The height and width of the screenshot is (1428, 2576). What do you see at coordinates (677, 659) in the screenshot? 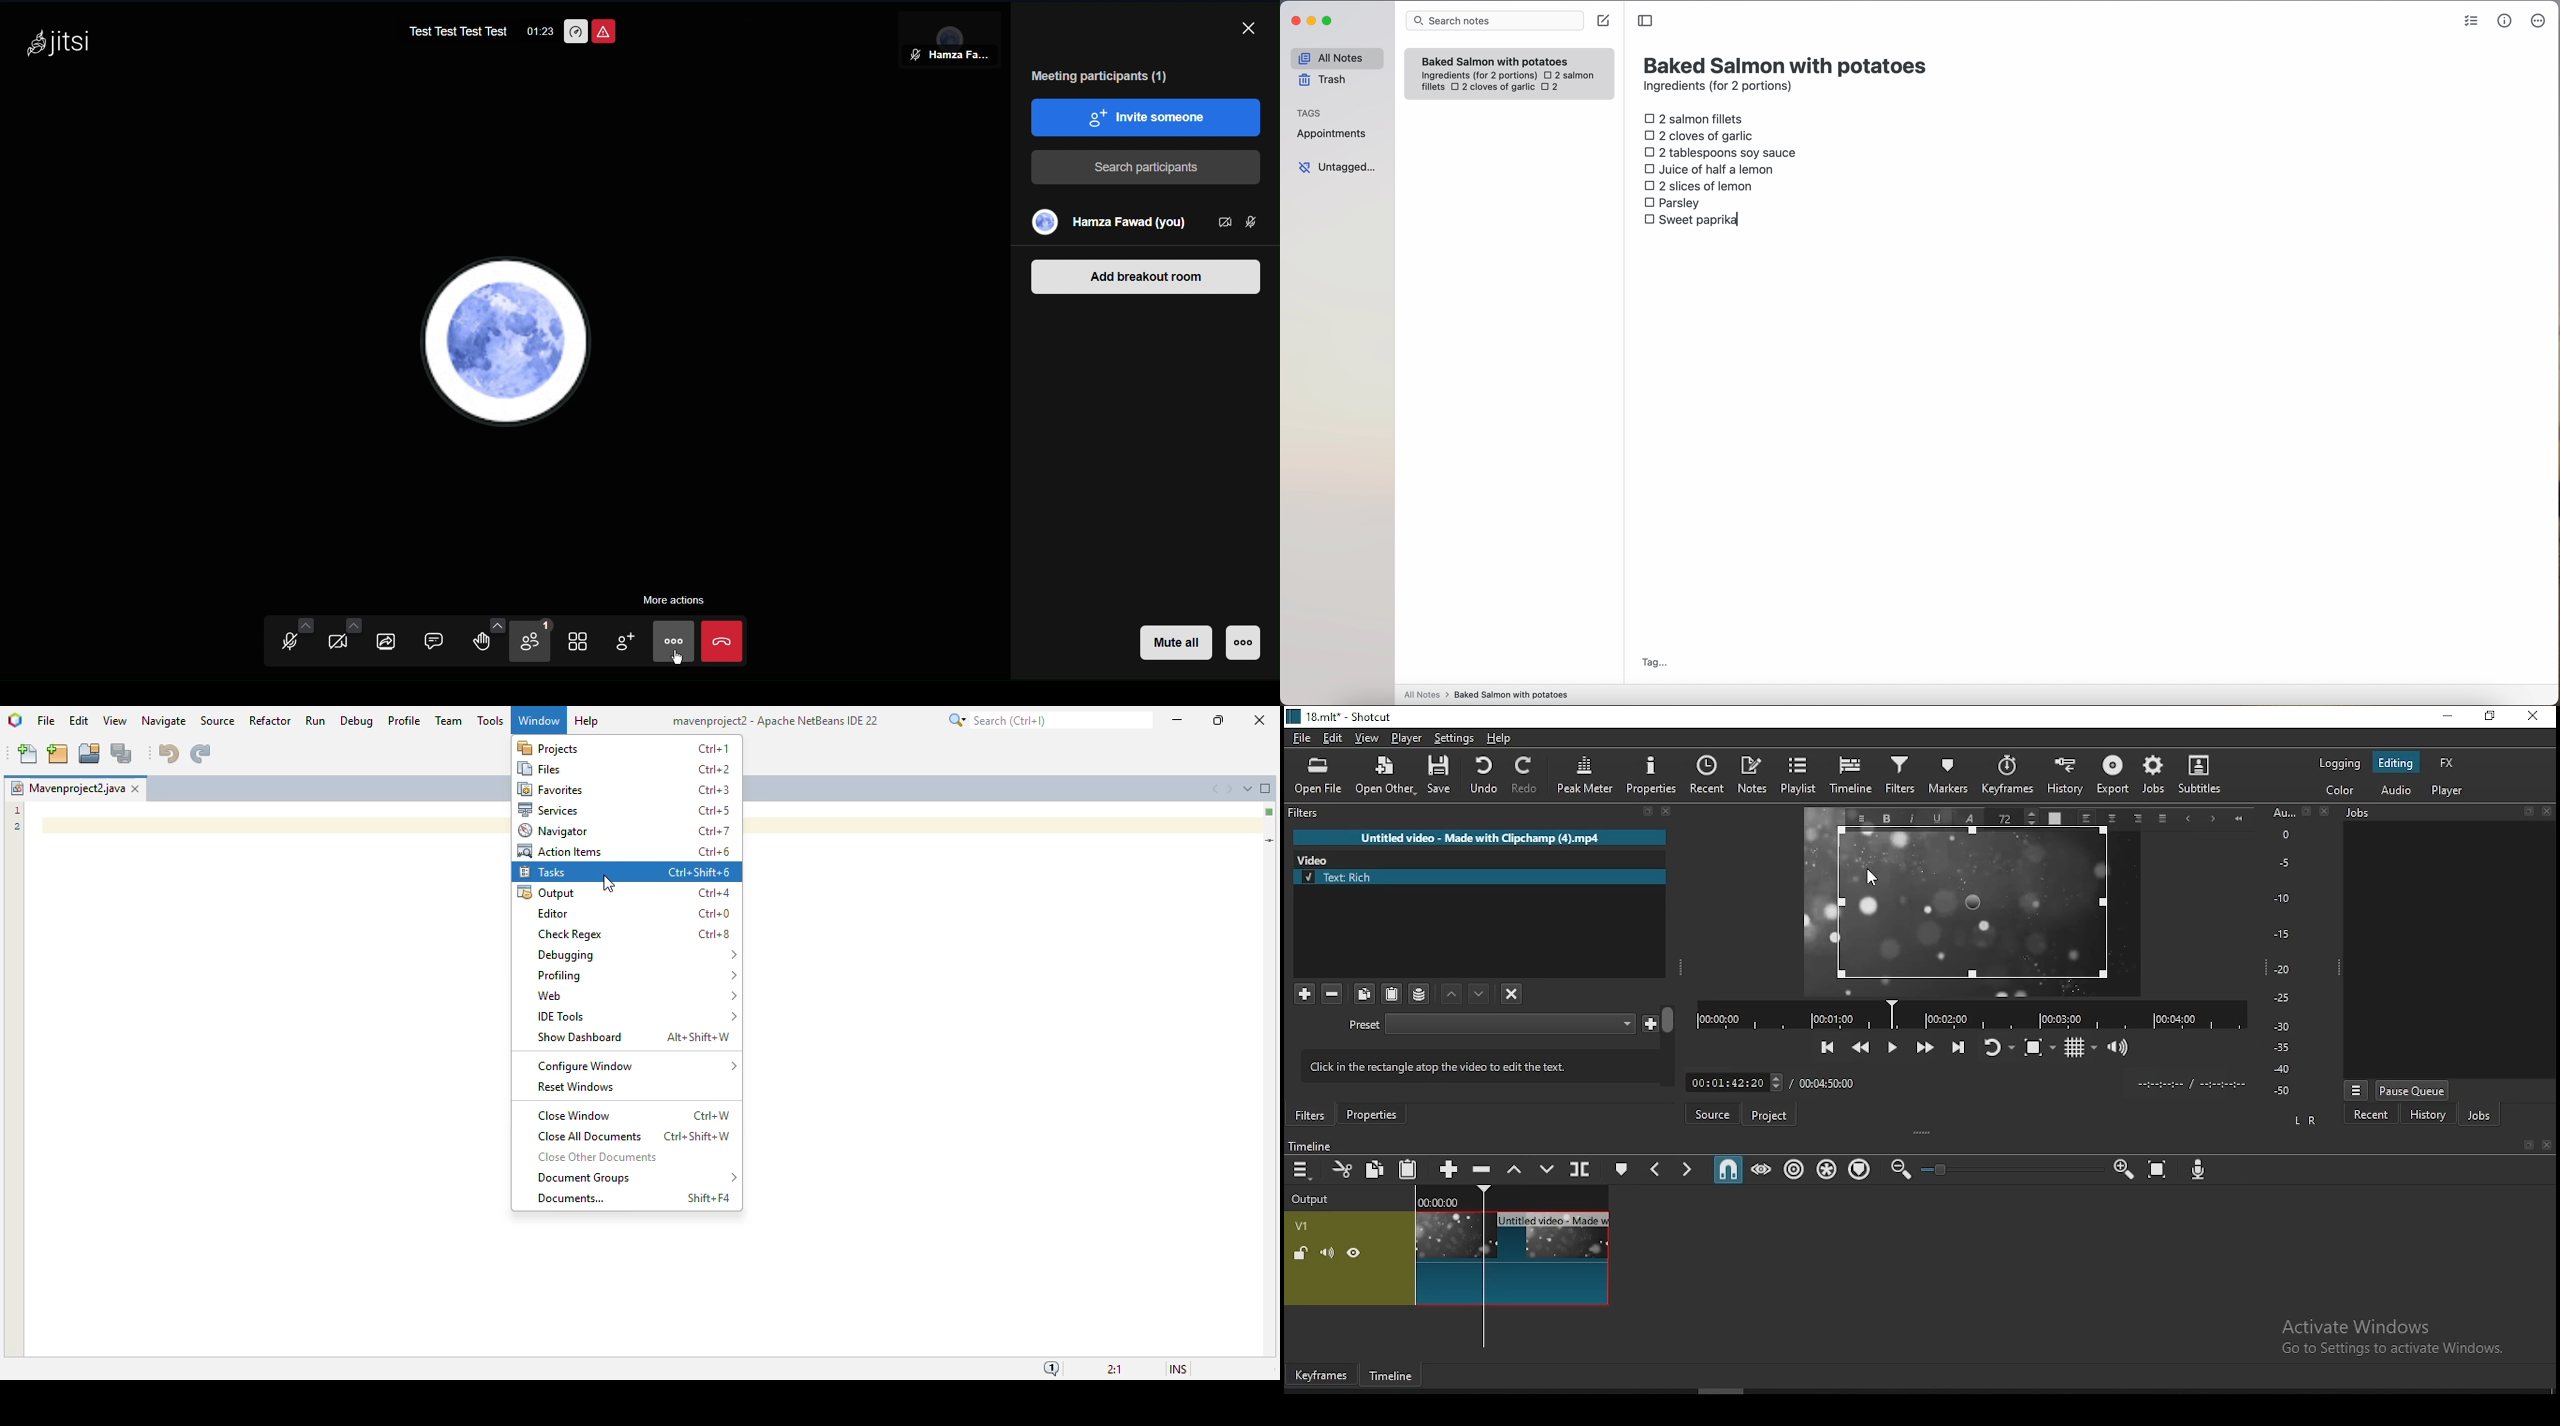
I see `cursor` at bounding box center [677, 659].